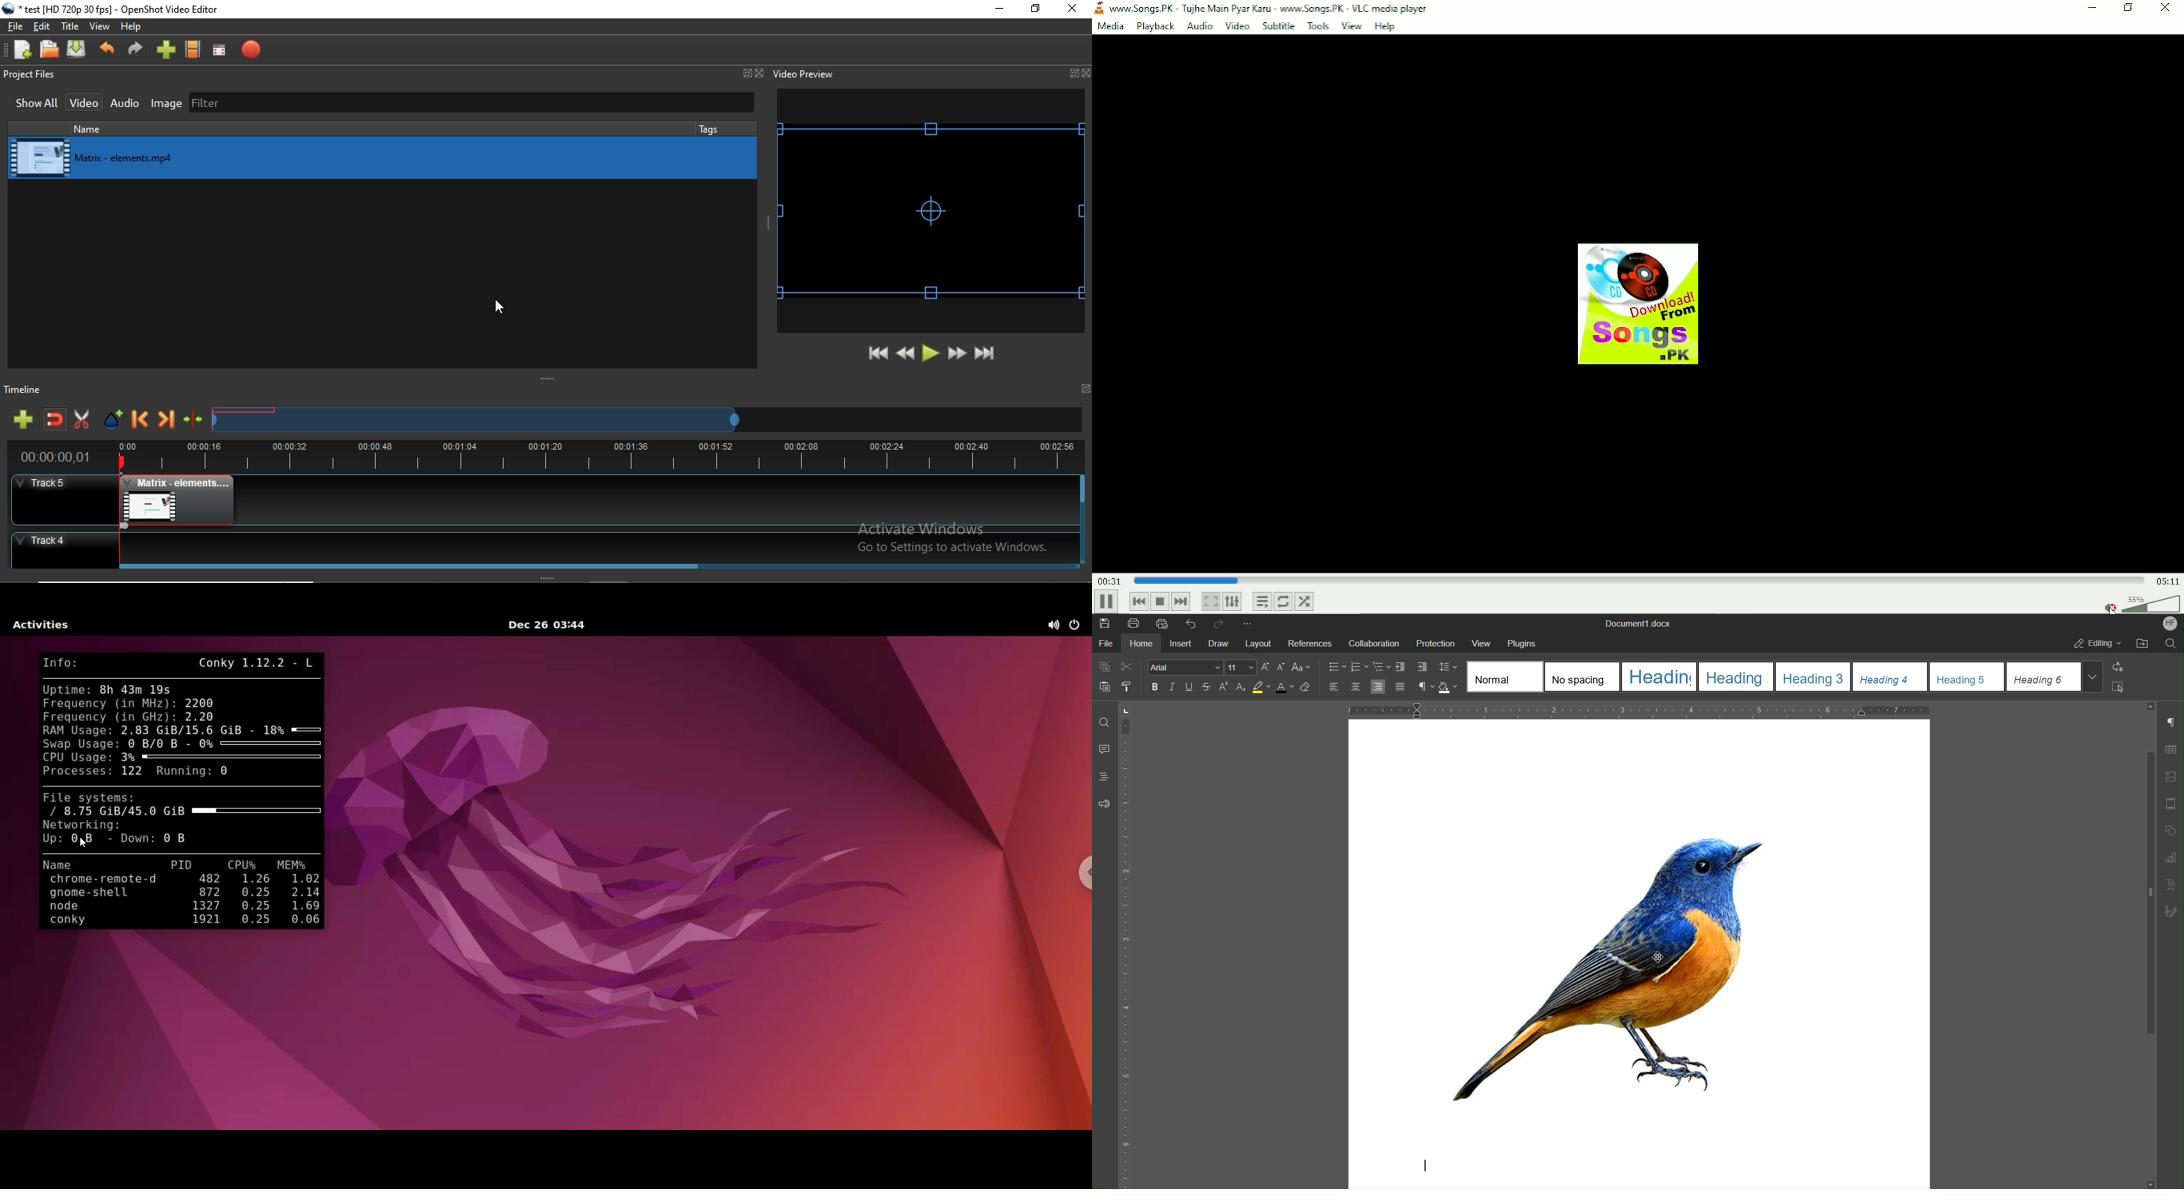 Image resolution: width=2184 pixels, height=1204 pixels. Describe the element at coordinates (1476, 641) in the screenshot. I see `View` at that location.